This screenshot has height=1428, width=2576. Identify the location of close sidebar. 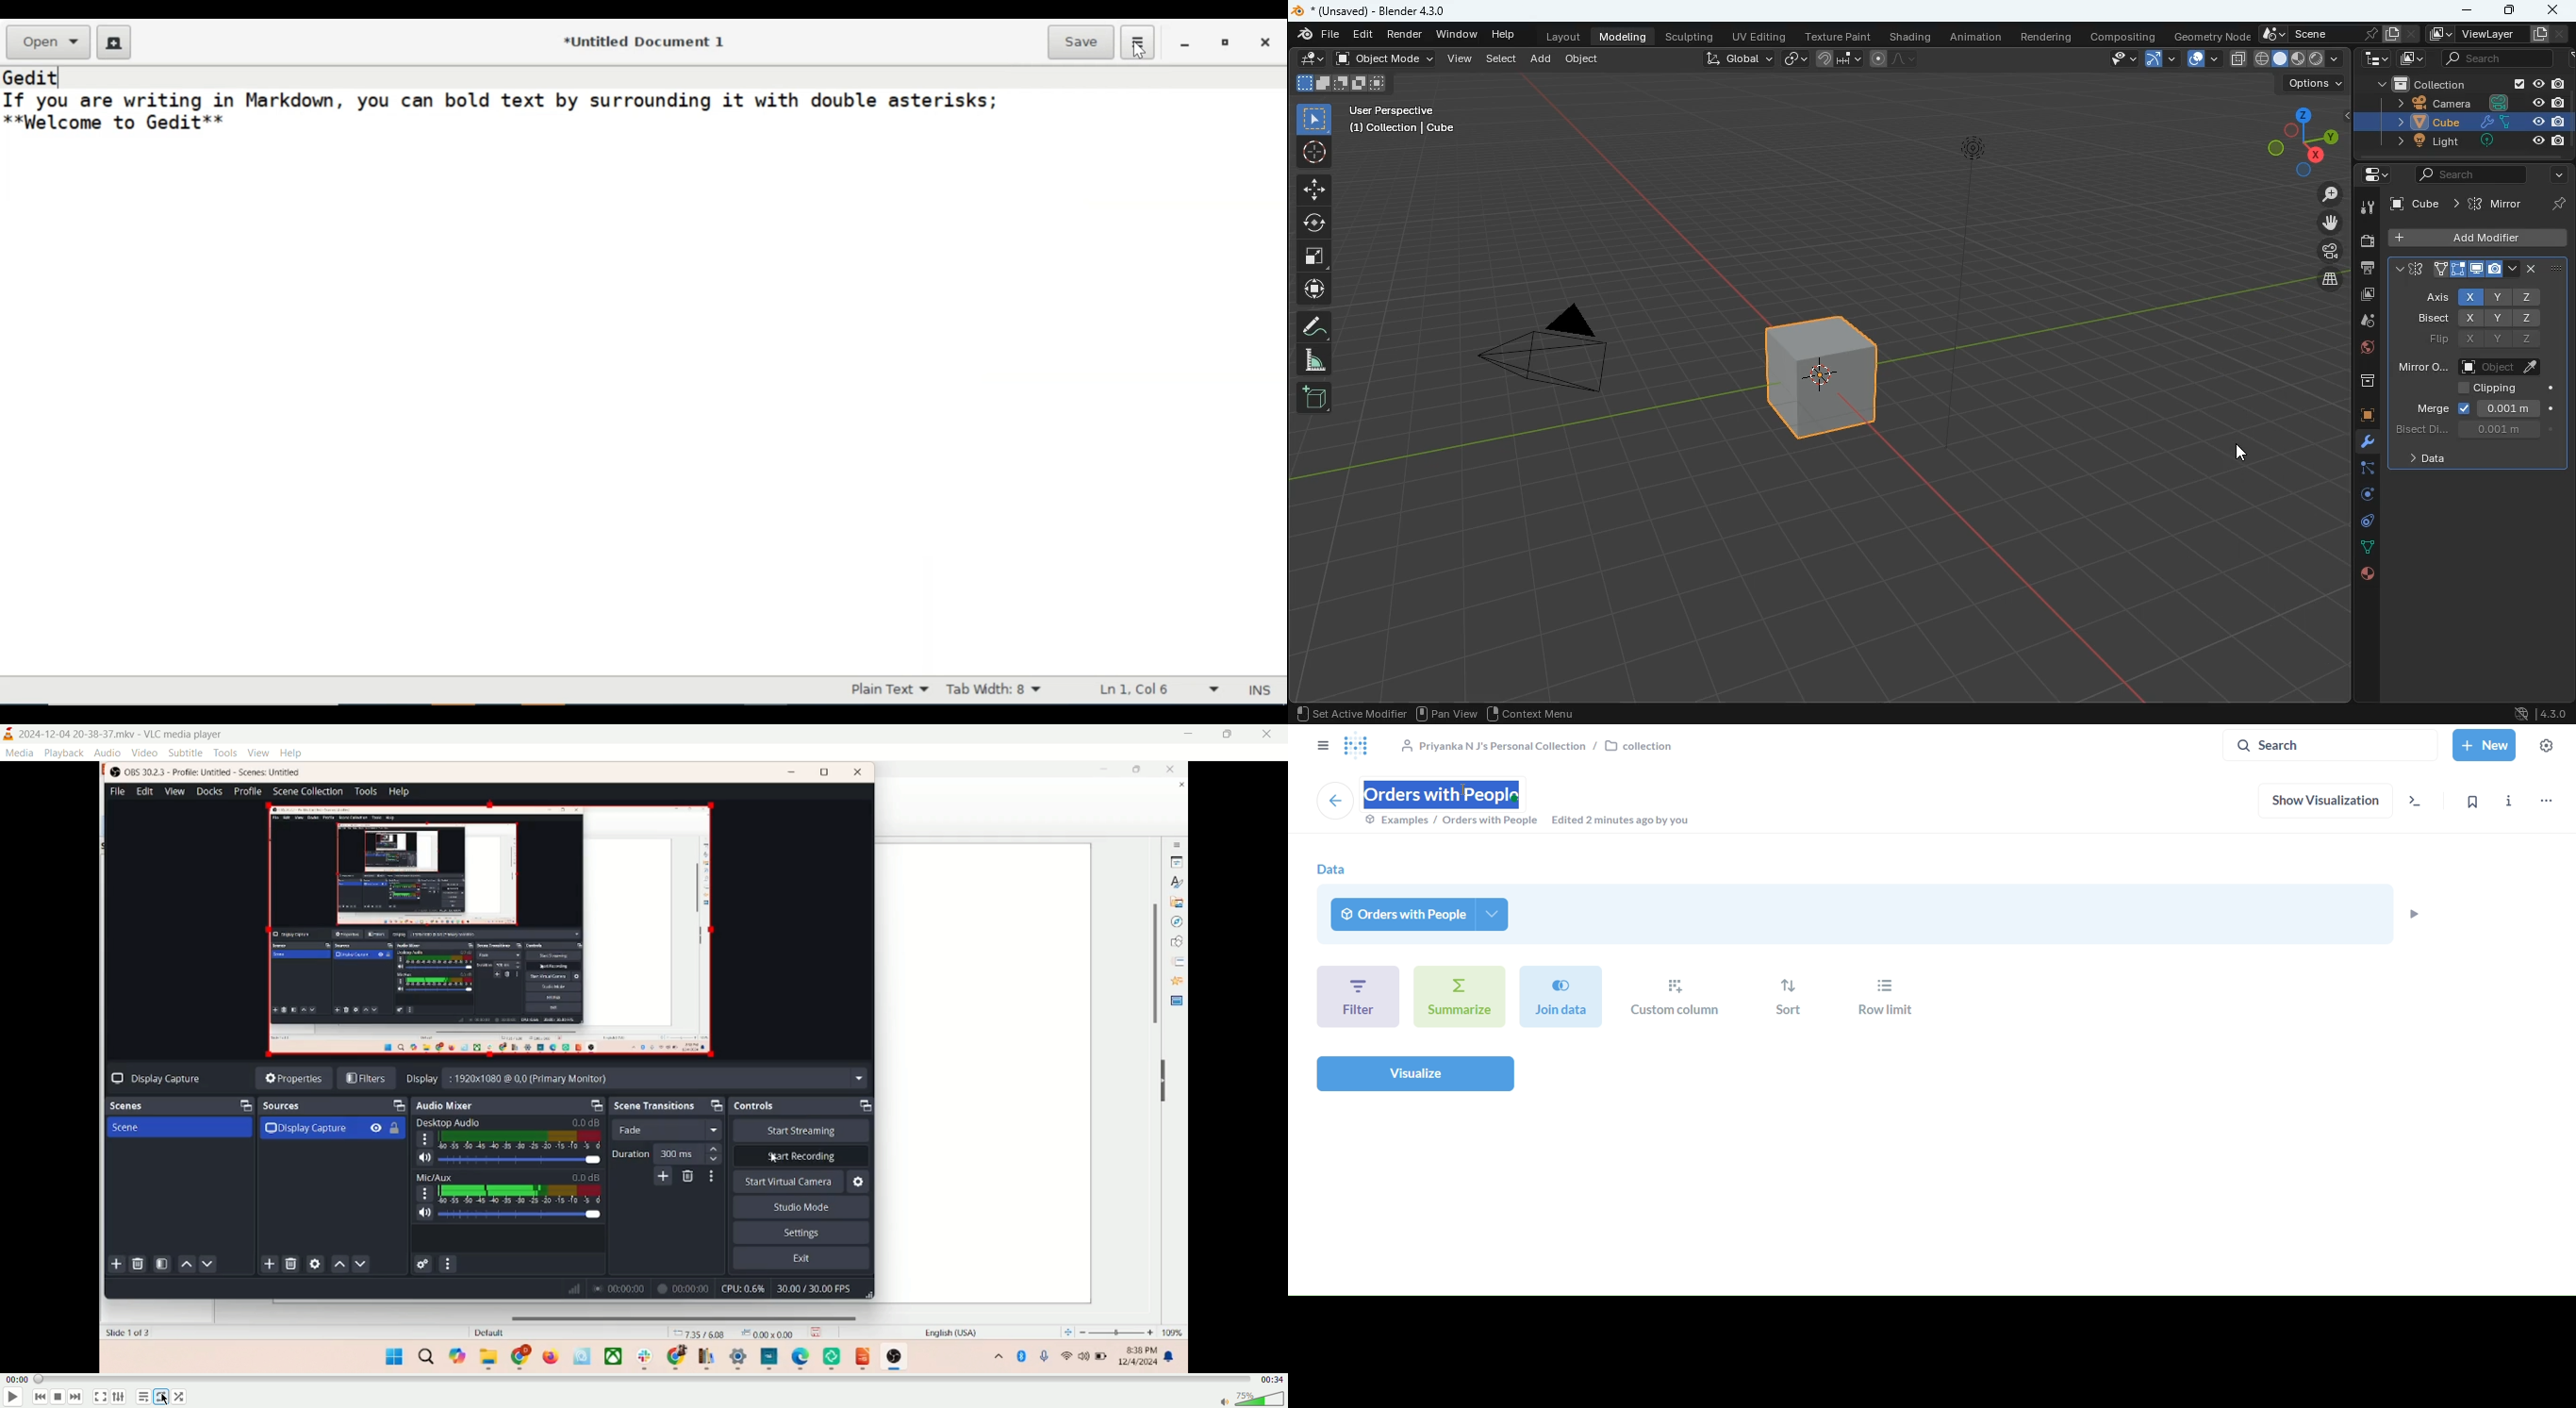
(1321, 746).